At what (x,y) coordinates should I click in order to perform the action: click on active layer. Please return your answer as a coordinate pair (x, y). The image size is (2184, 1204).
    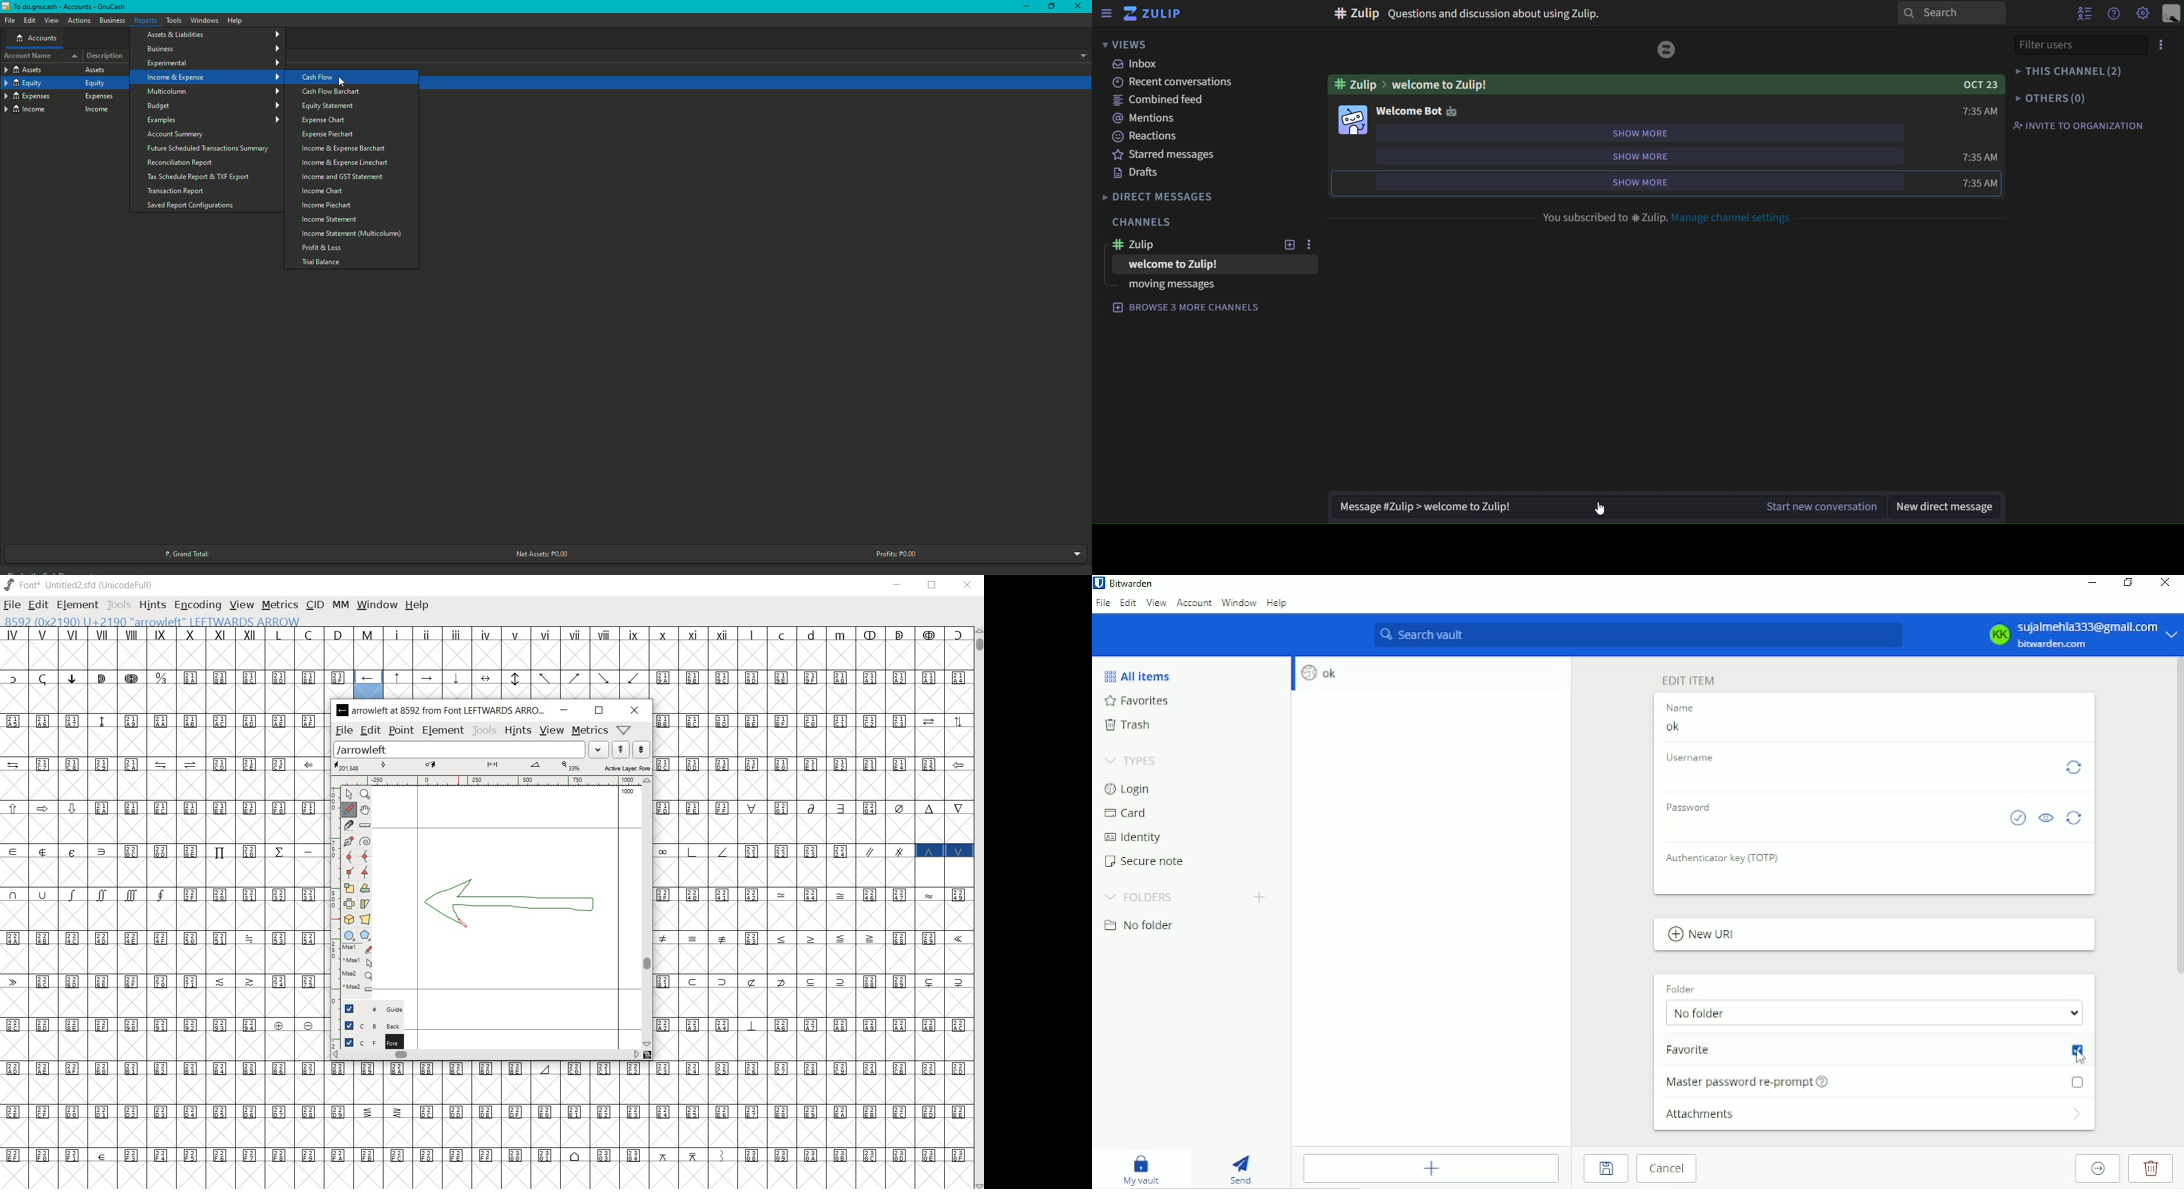
    Looking at the image, I should click on (492, 767).